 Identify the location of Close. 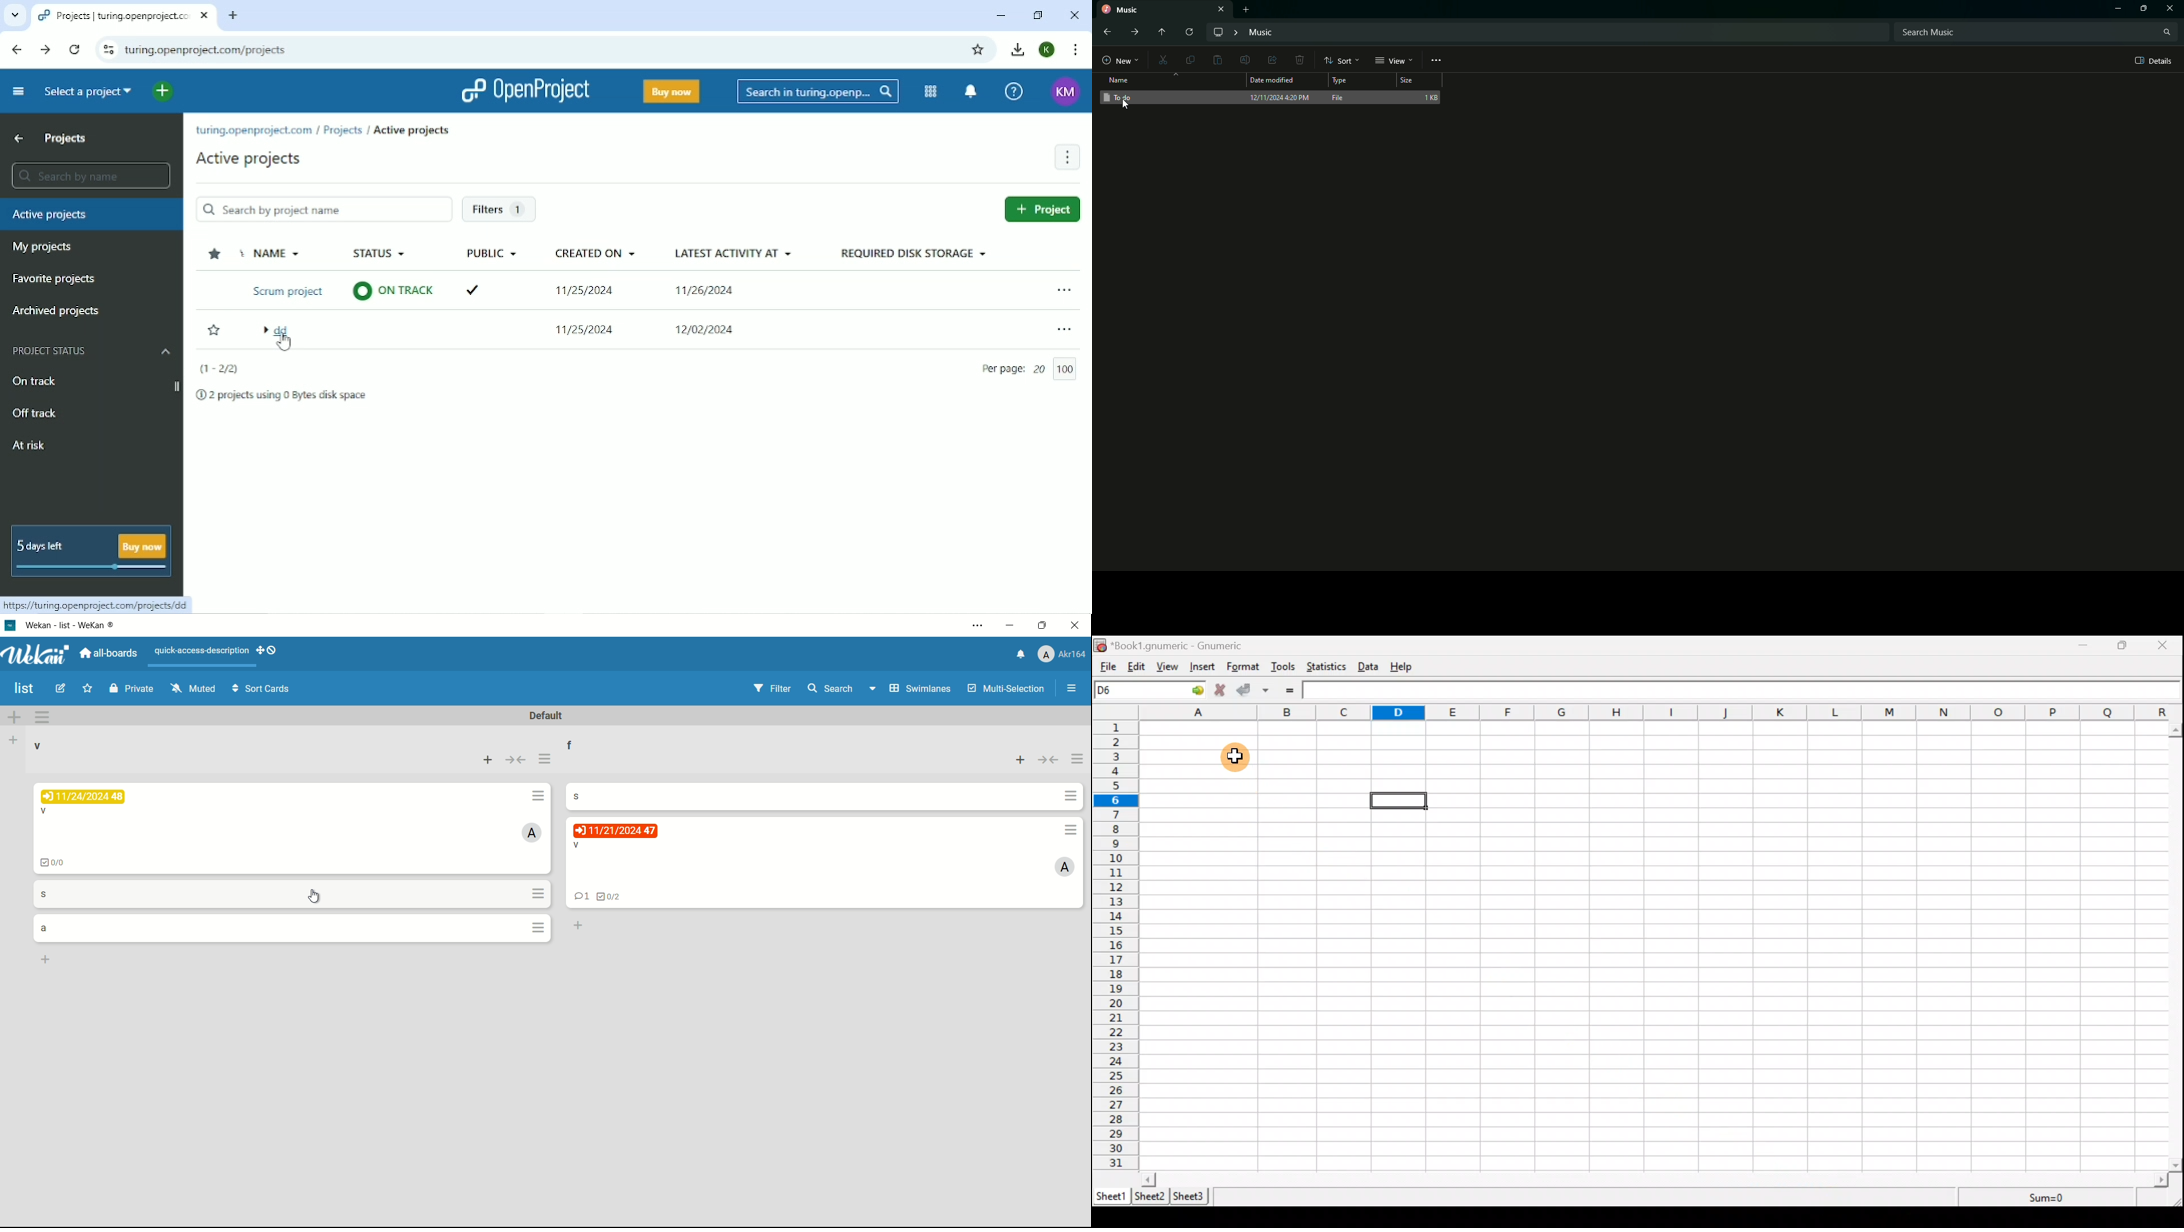
(2171, 9).